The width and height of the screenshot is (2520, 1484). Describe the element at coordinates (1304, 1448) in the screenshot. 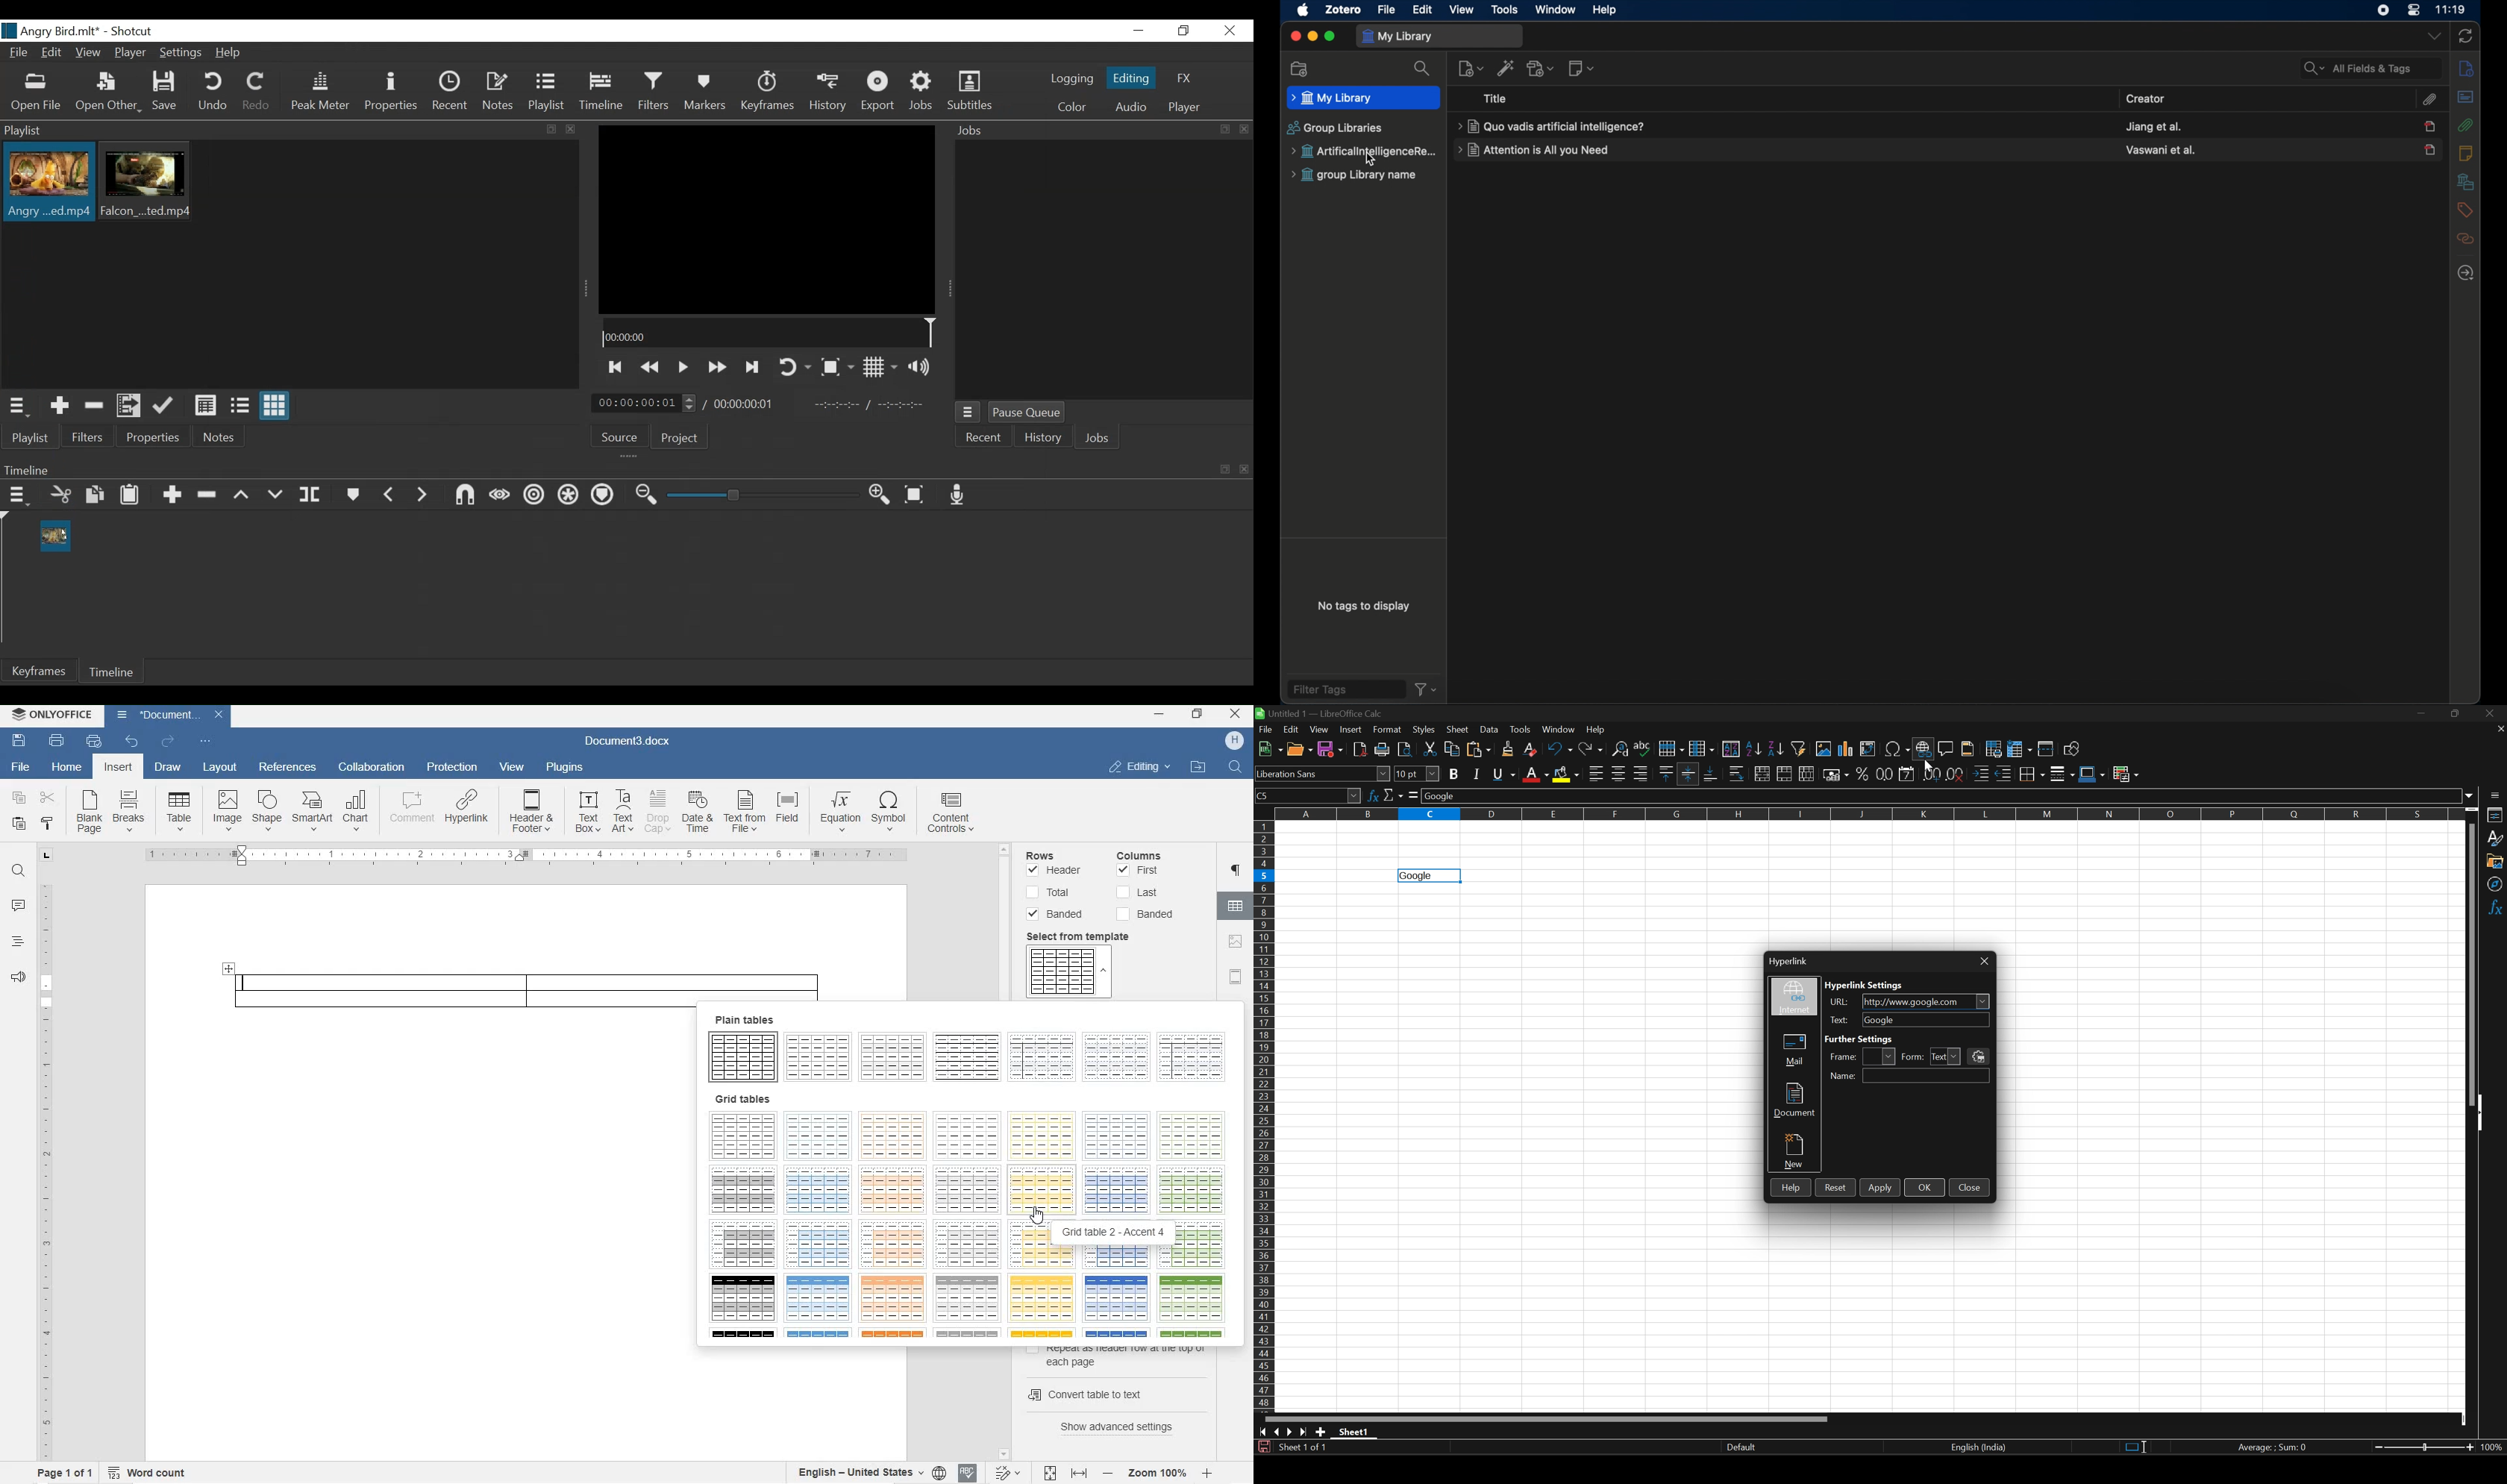

I see `Sheet 1 of 1` at that location.